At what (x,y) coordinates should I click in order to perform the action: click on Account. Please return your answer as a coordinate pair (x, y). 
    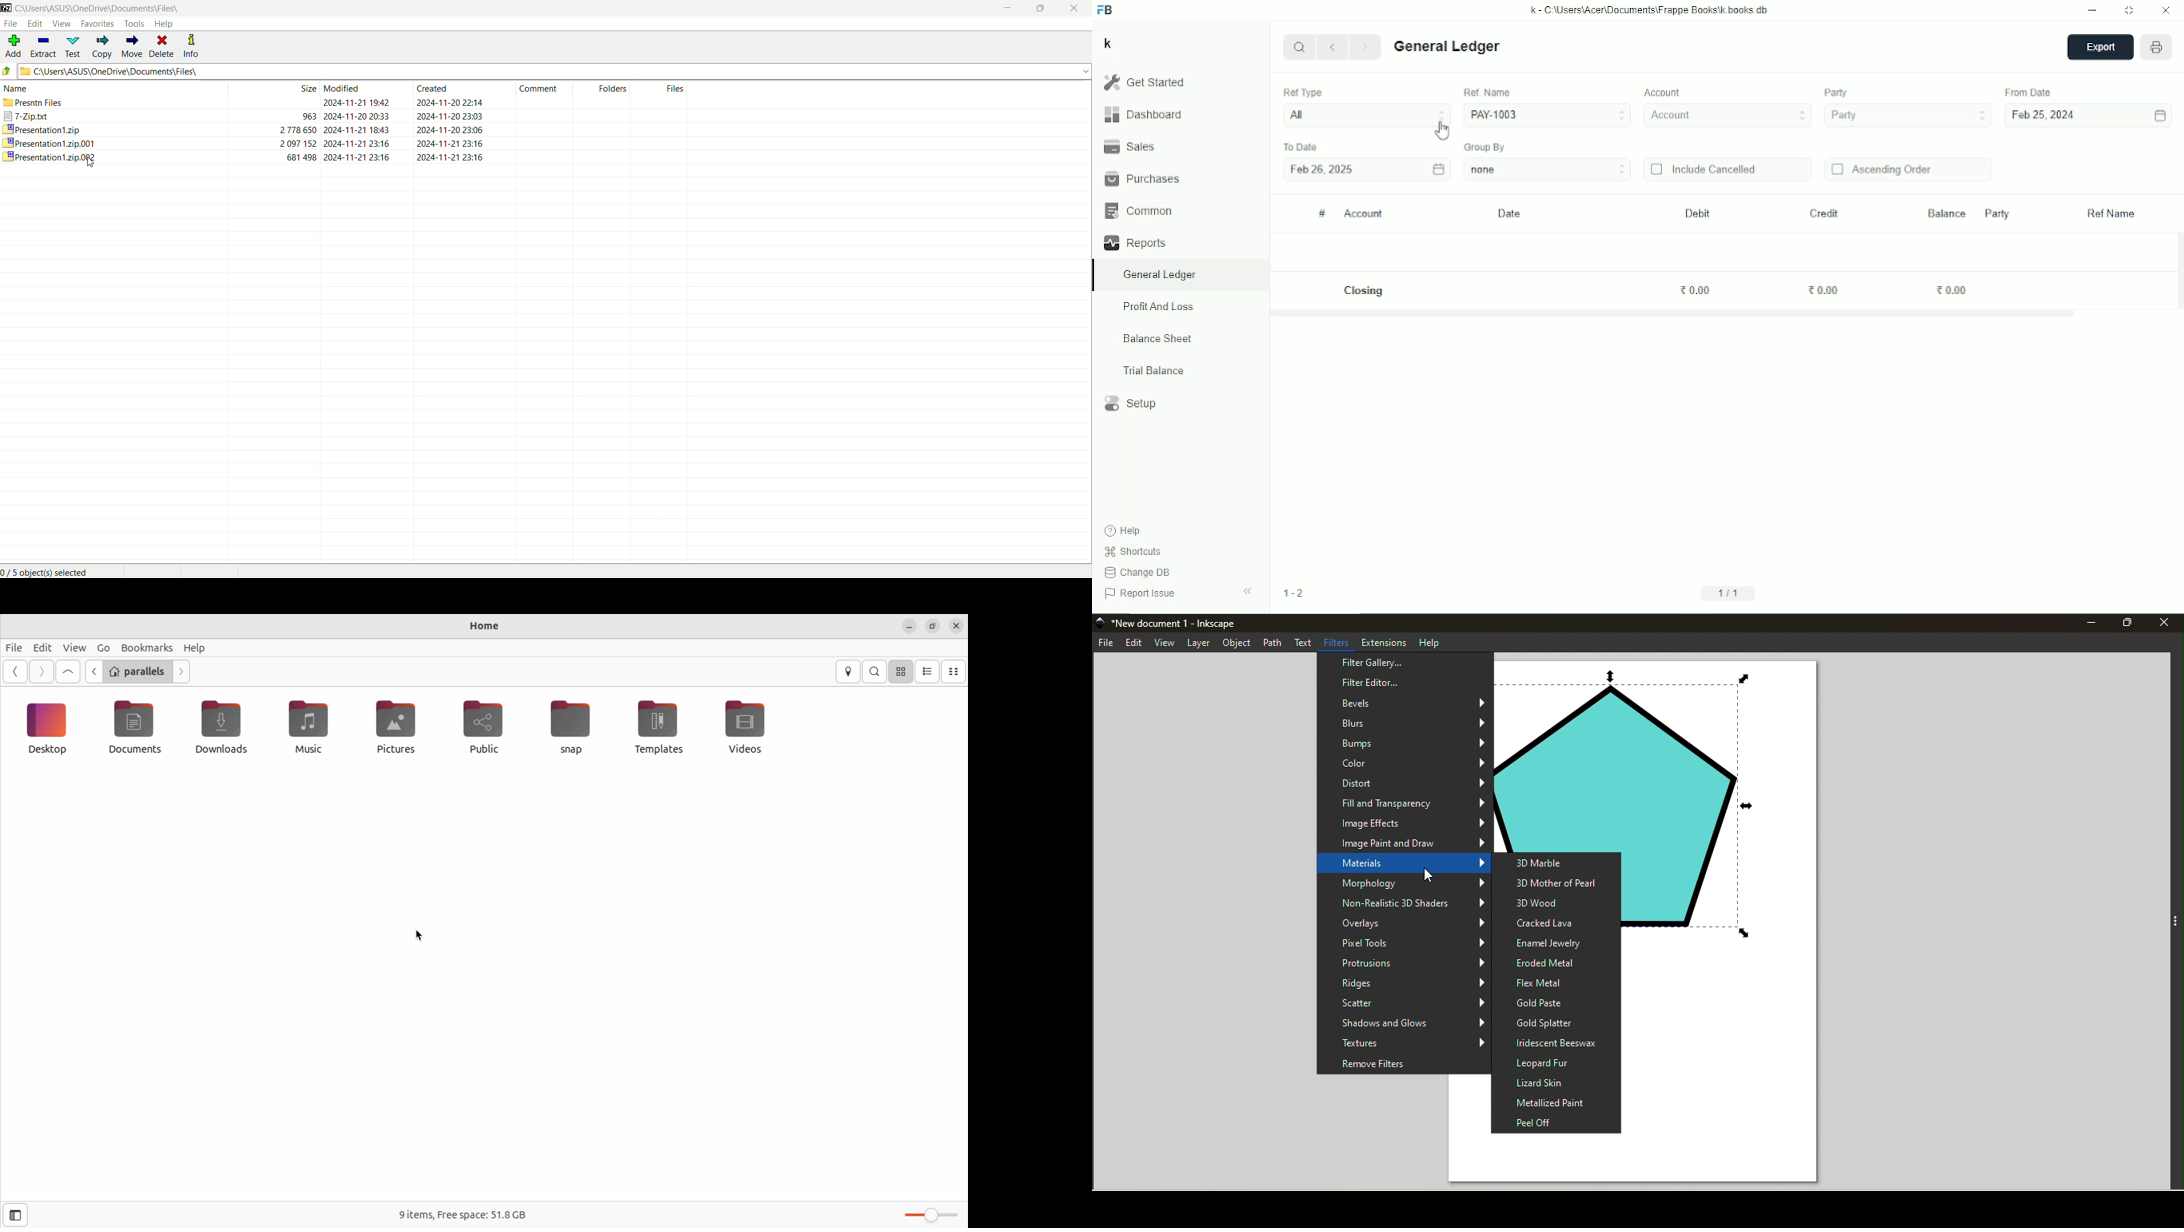
    Looking at the image, I should click on (1729, 116).